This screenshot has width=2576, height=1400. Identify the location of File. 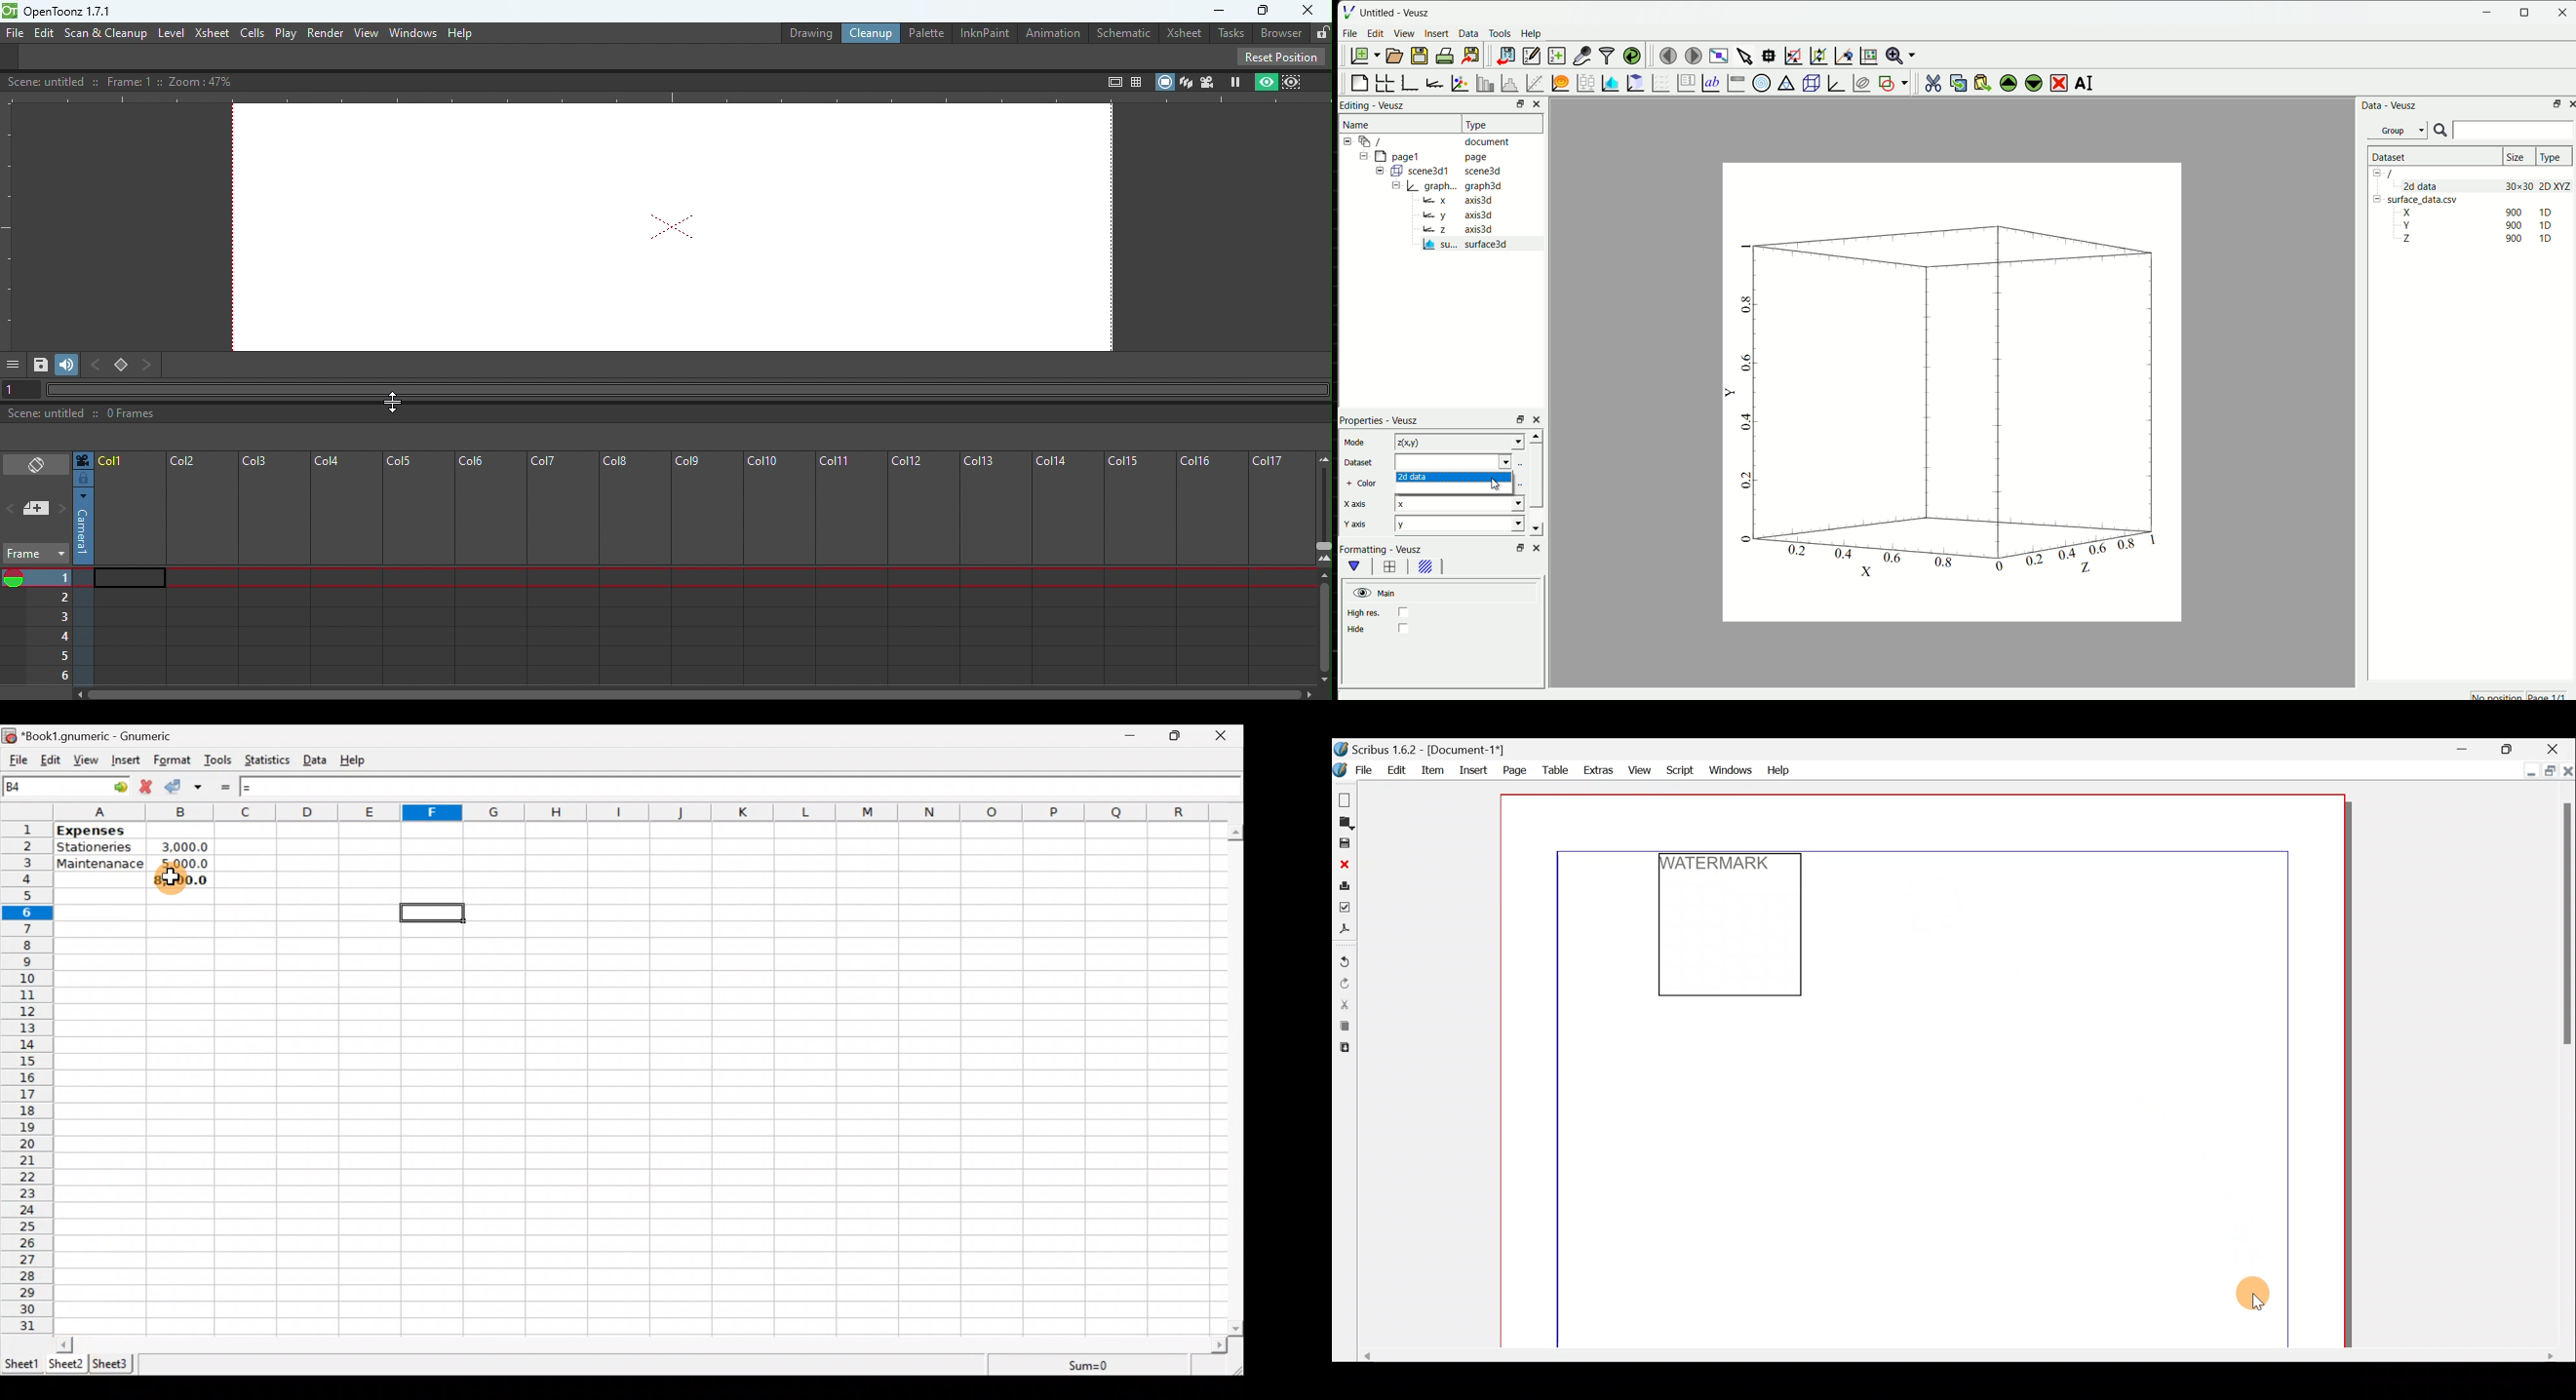
(16, 760).